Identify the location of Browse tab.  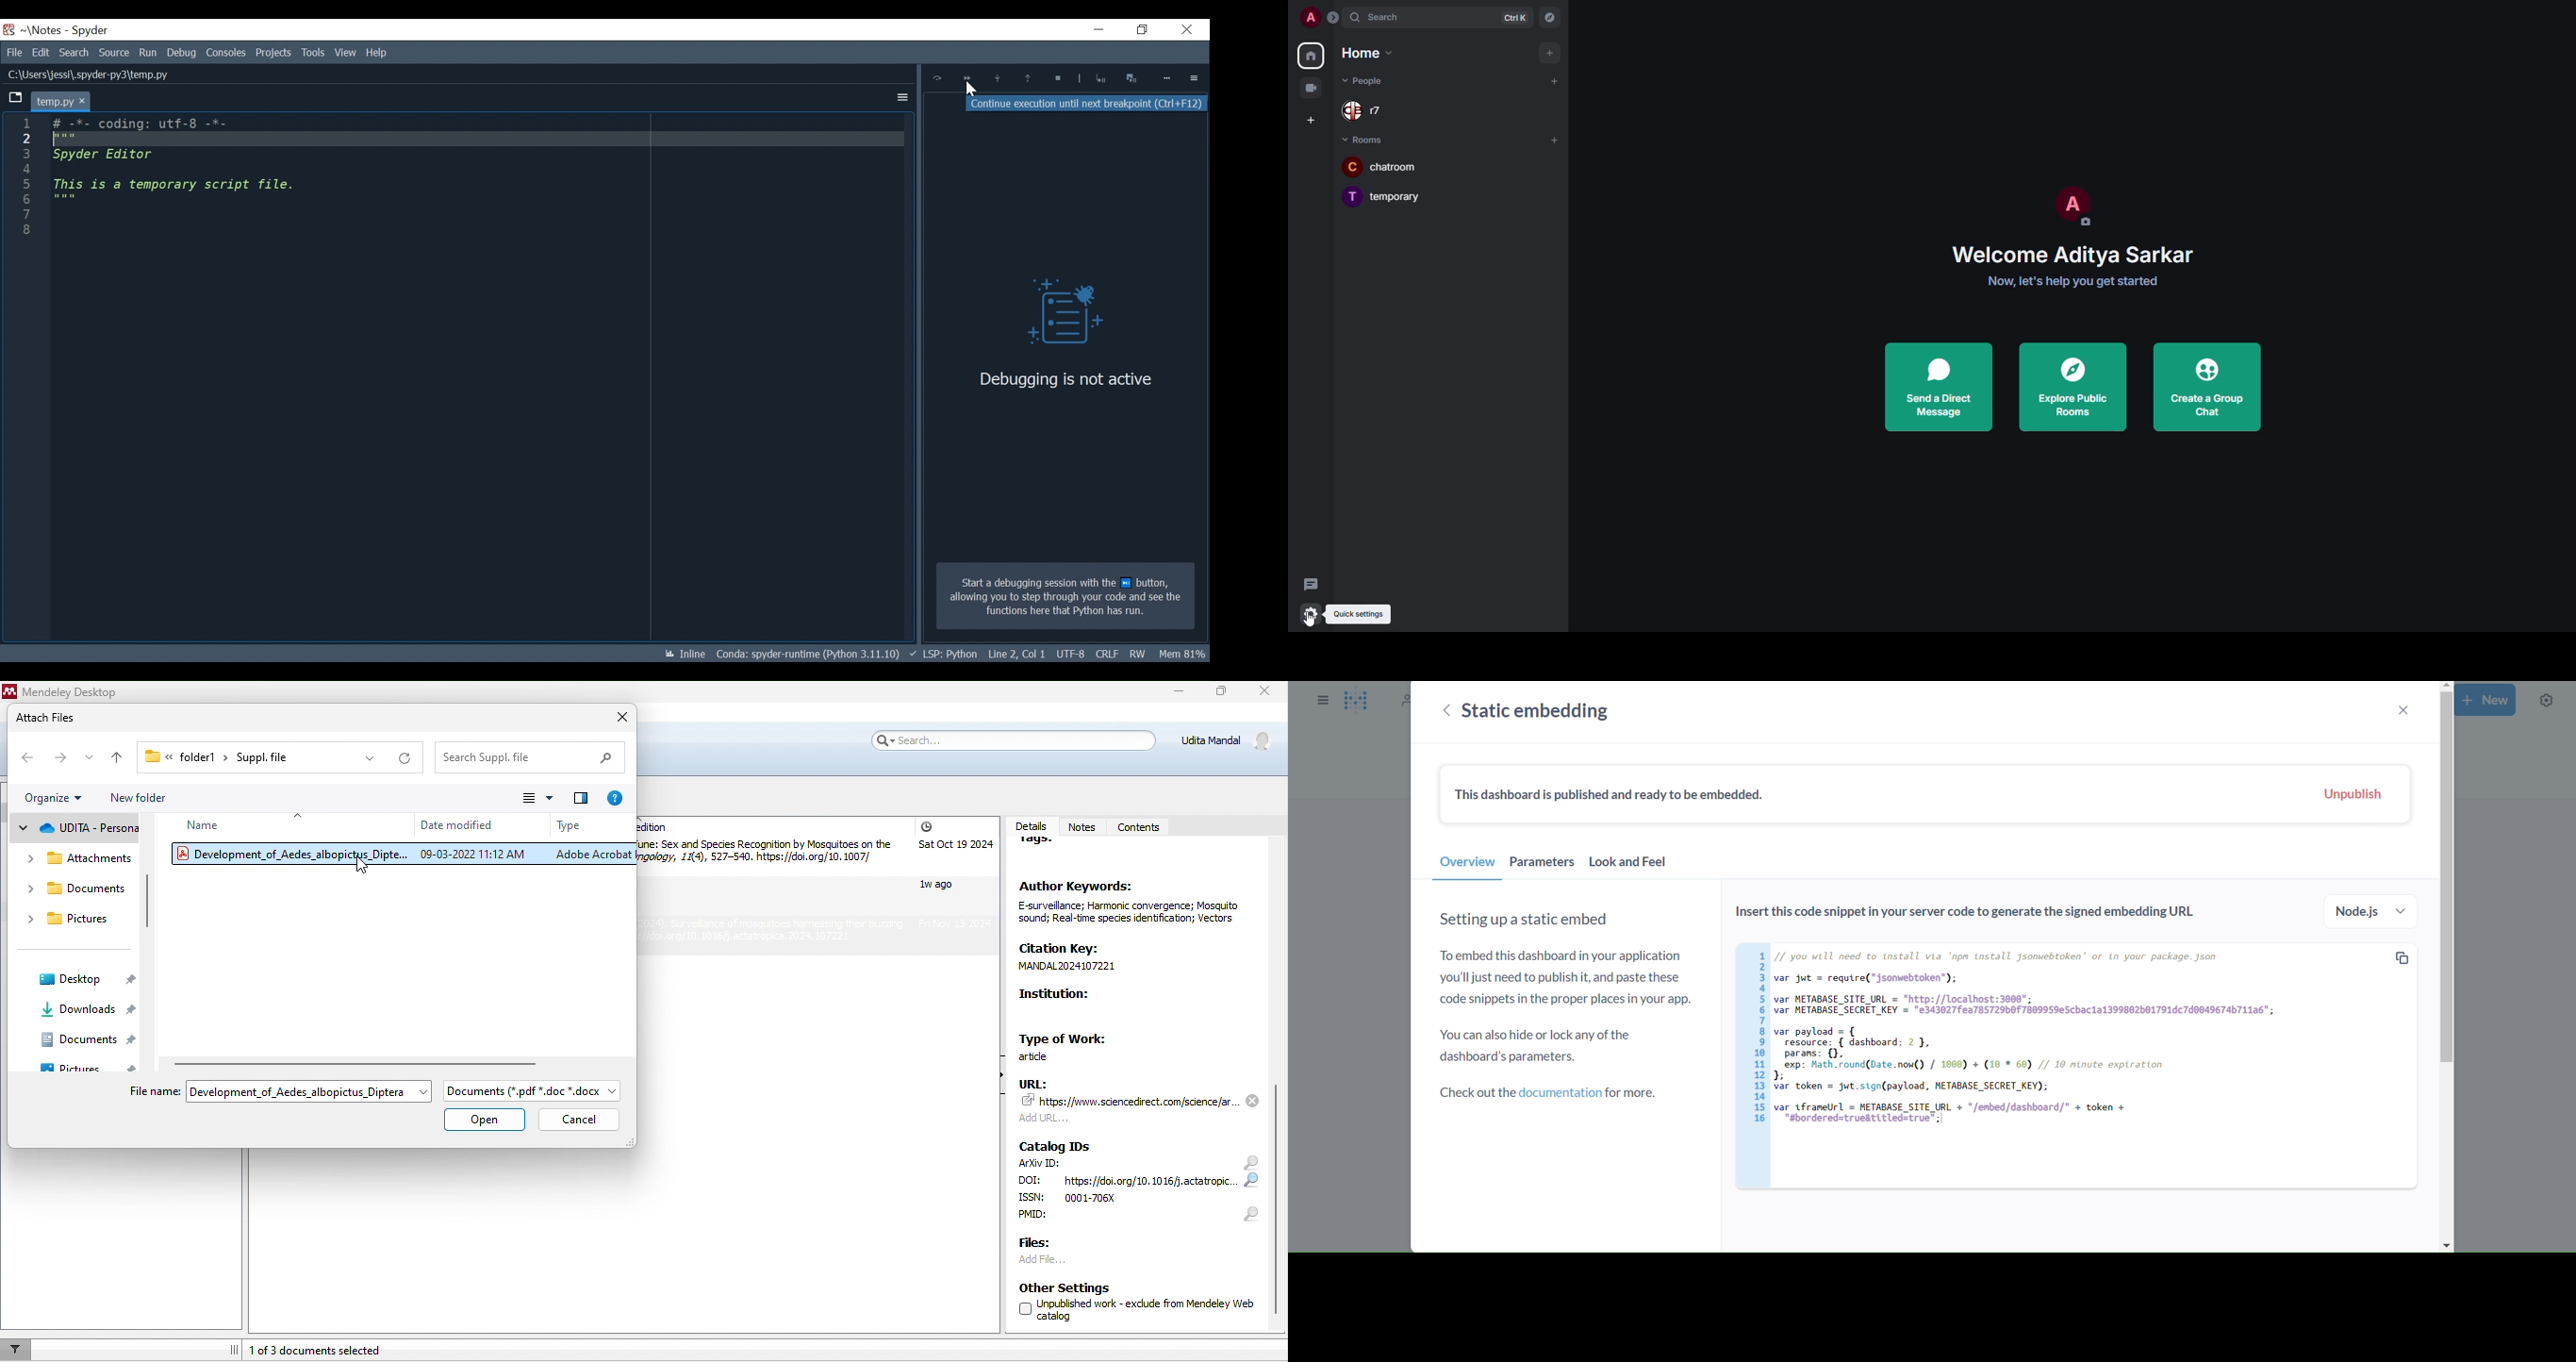
(15, 99).